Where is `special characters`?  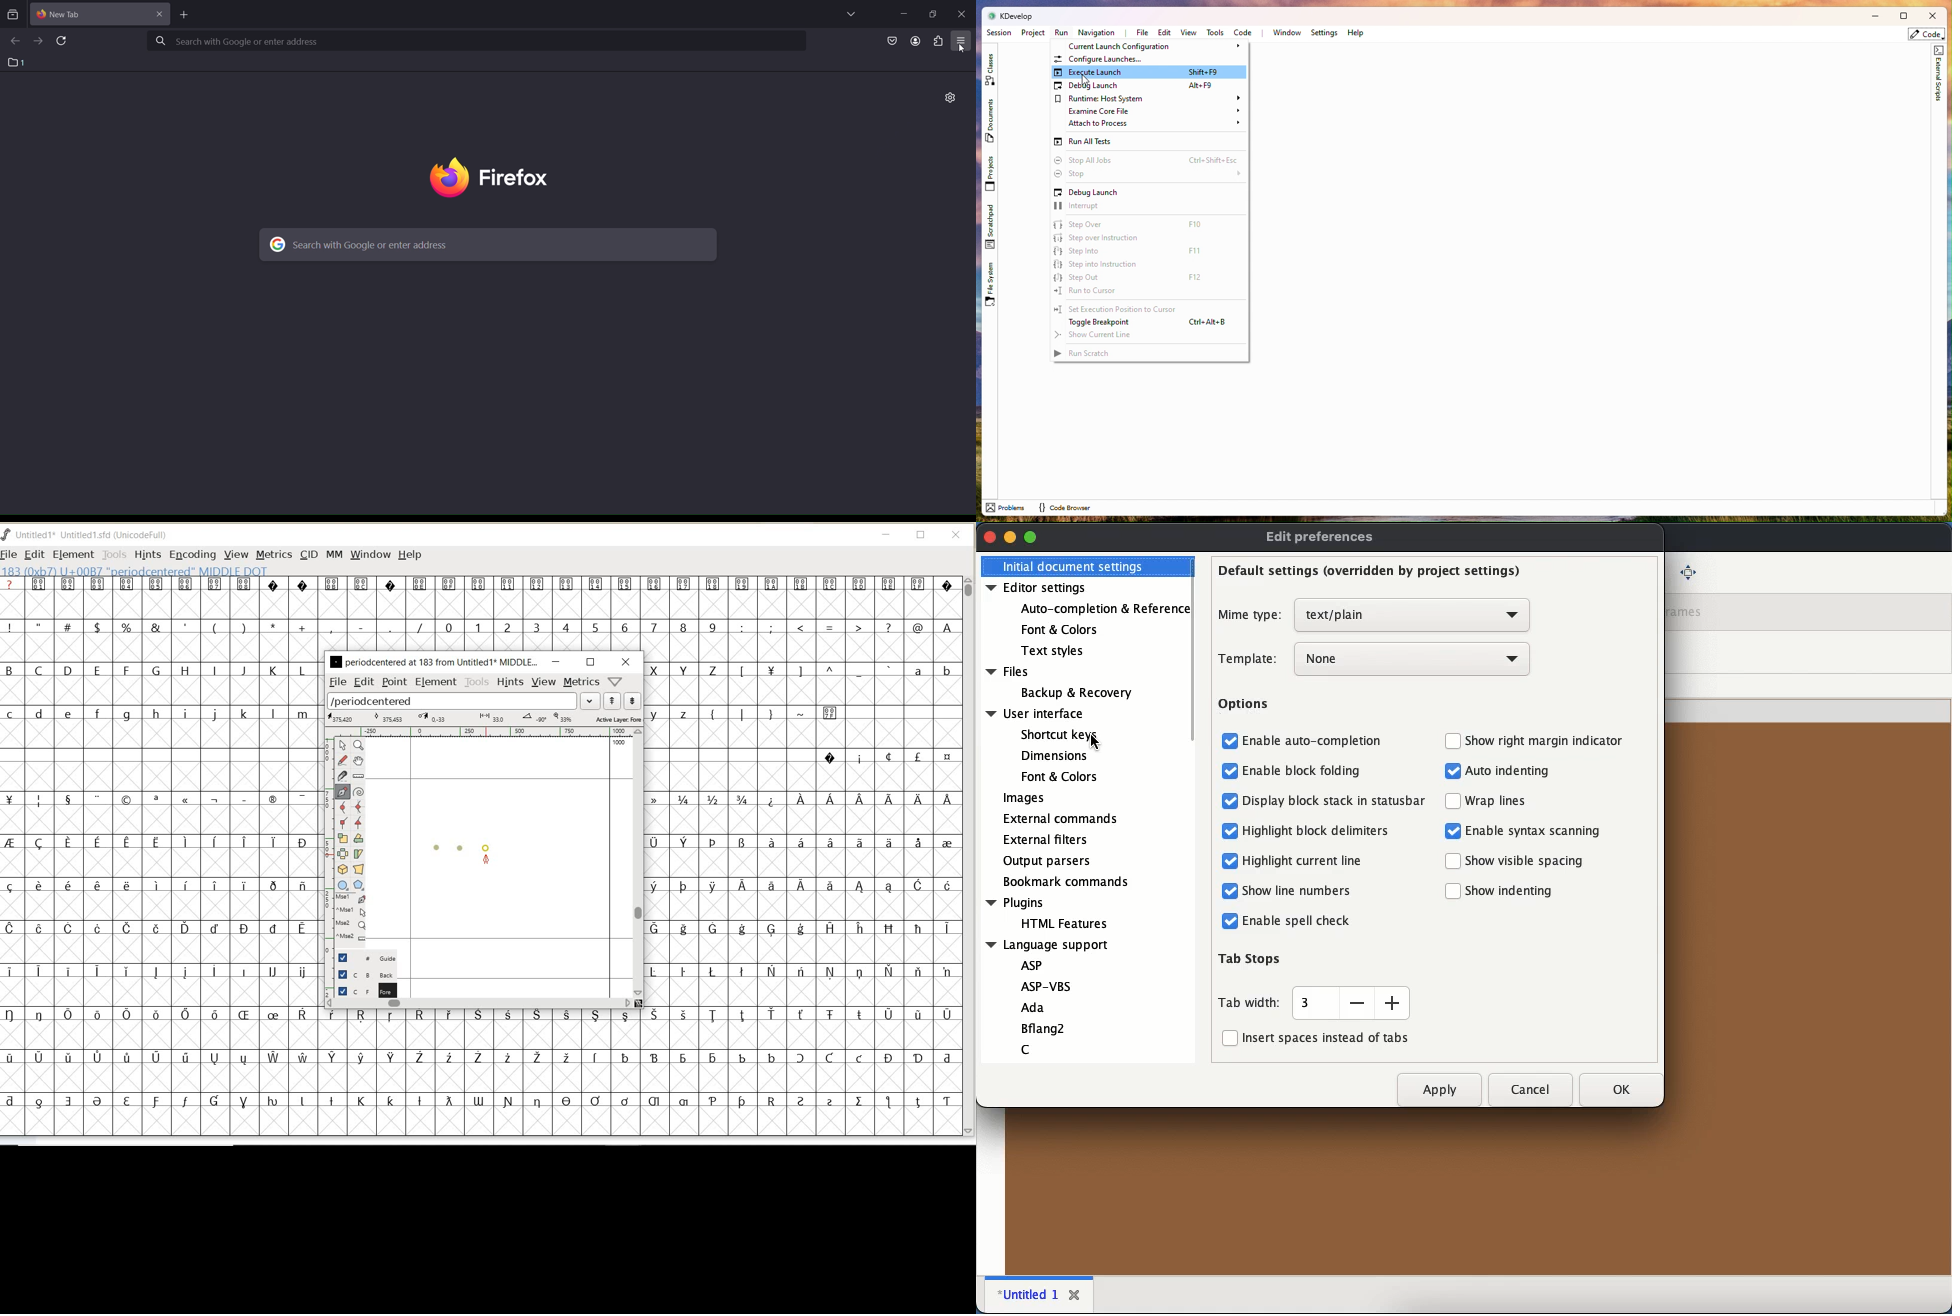
special characters is located at coordinates (887, 757).